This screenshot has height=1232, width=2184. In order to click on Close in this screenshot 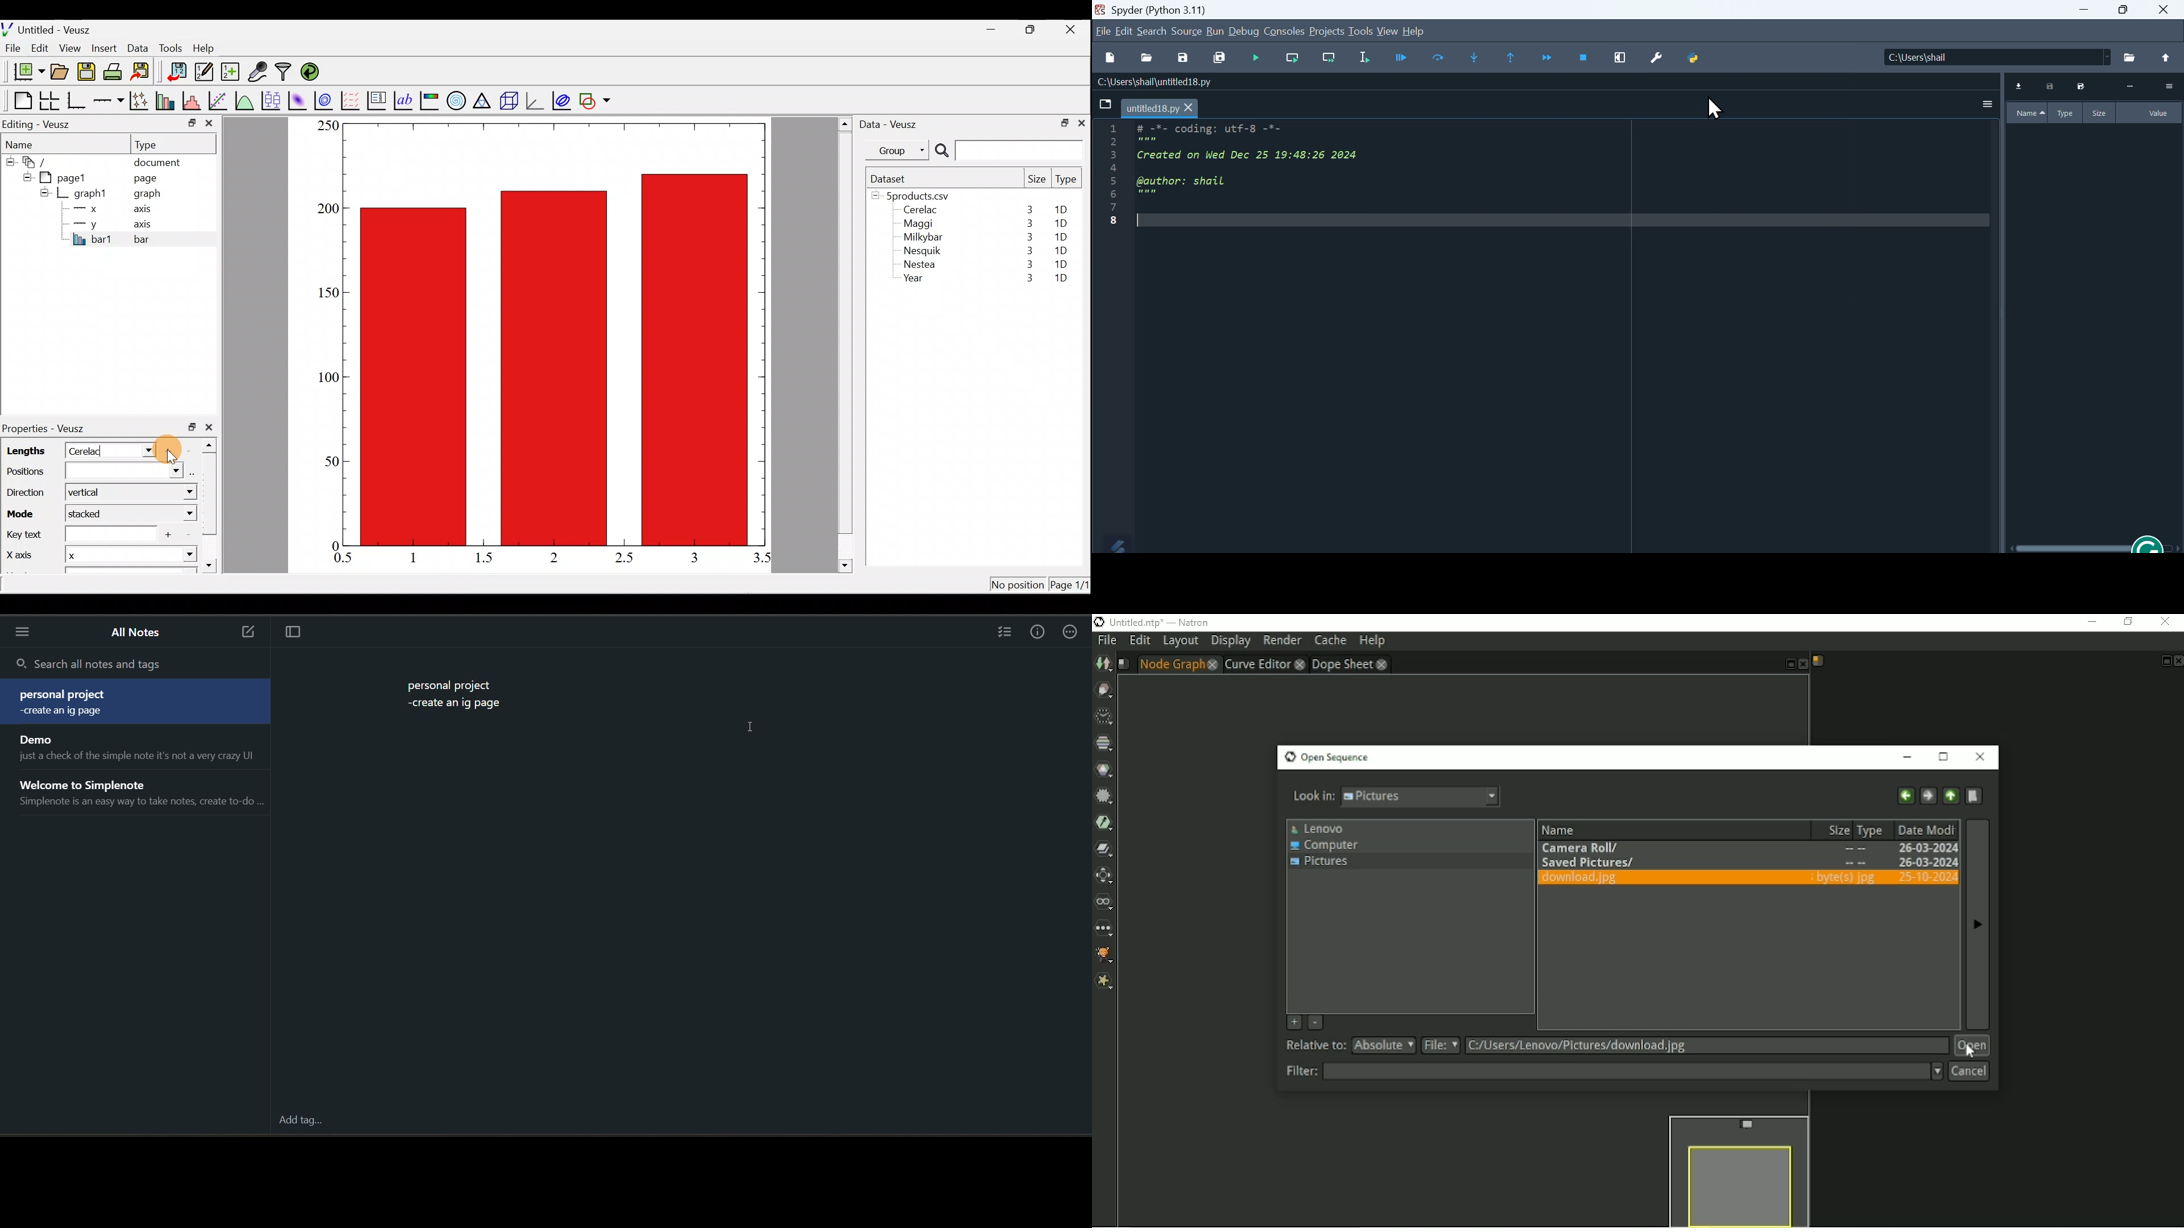, I will do `click(2162, 11)`.